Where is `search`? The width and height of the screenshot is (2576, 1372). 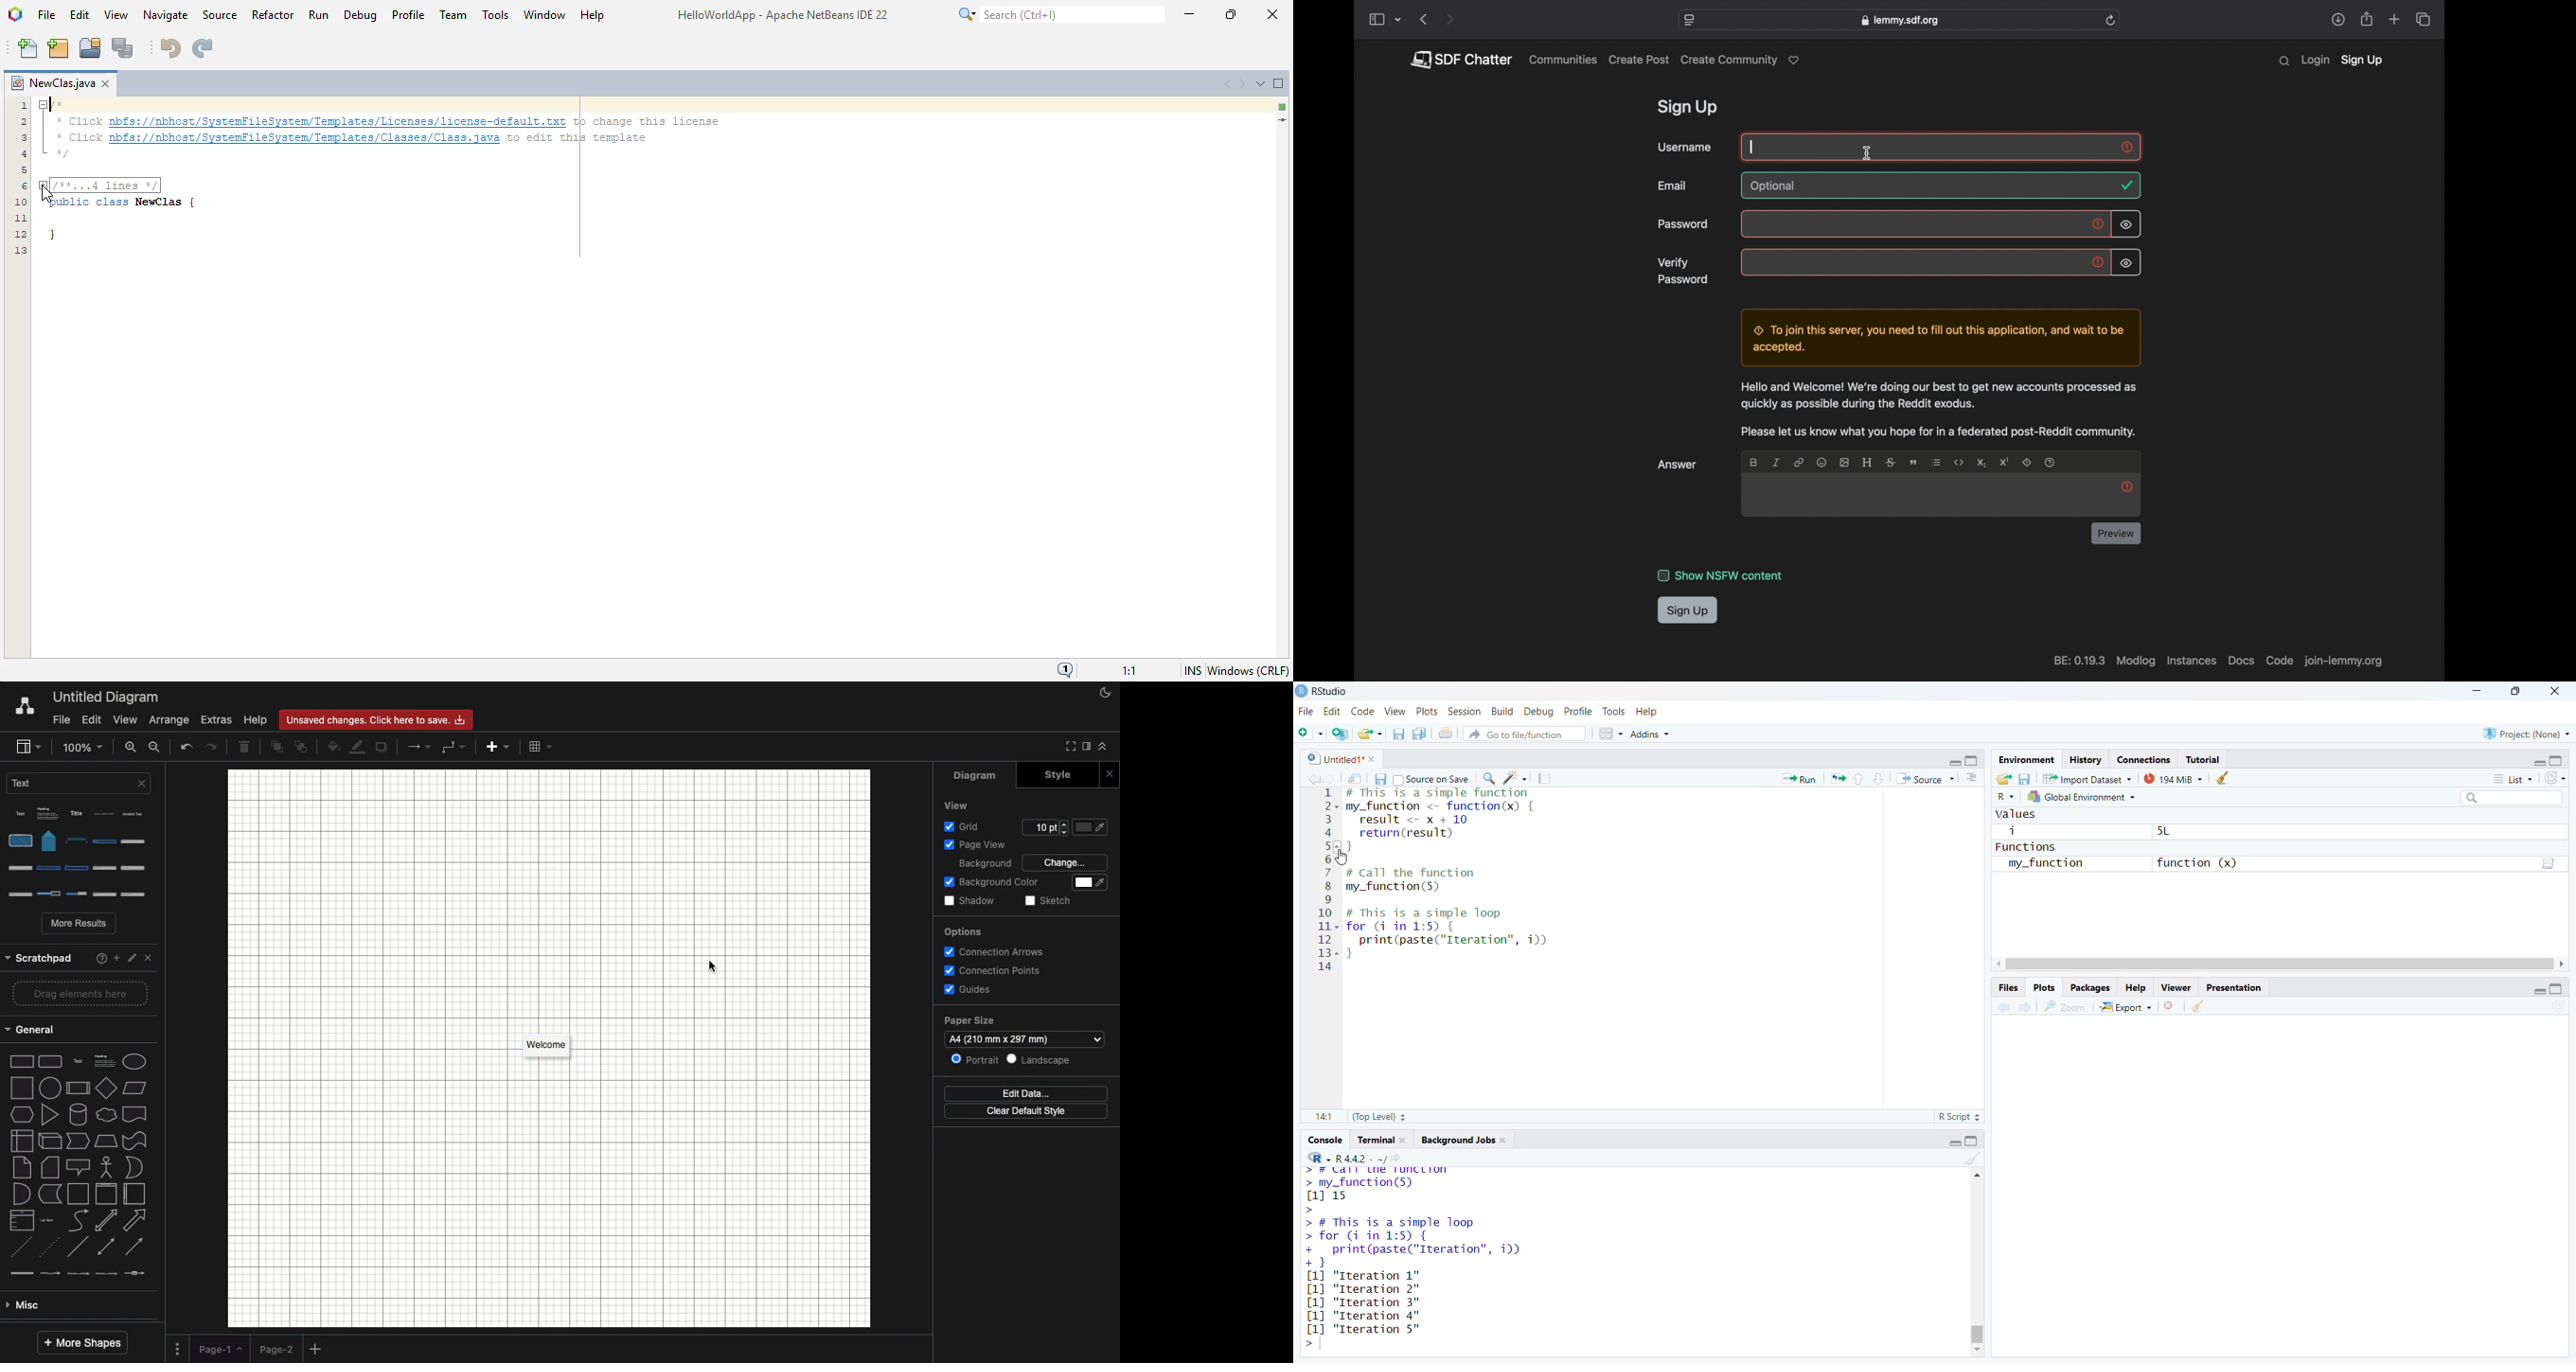 search is located at coordinates (2284, 61).